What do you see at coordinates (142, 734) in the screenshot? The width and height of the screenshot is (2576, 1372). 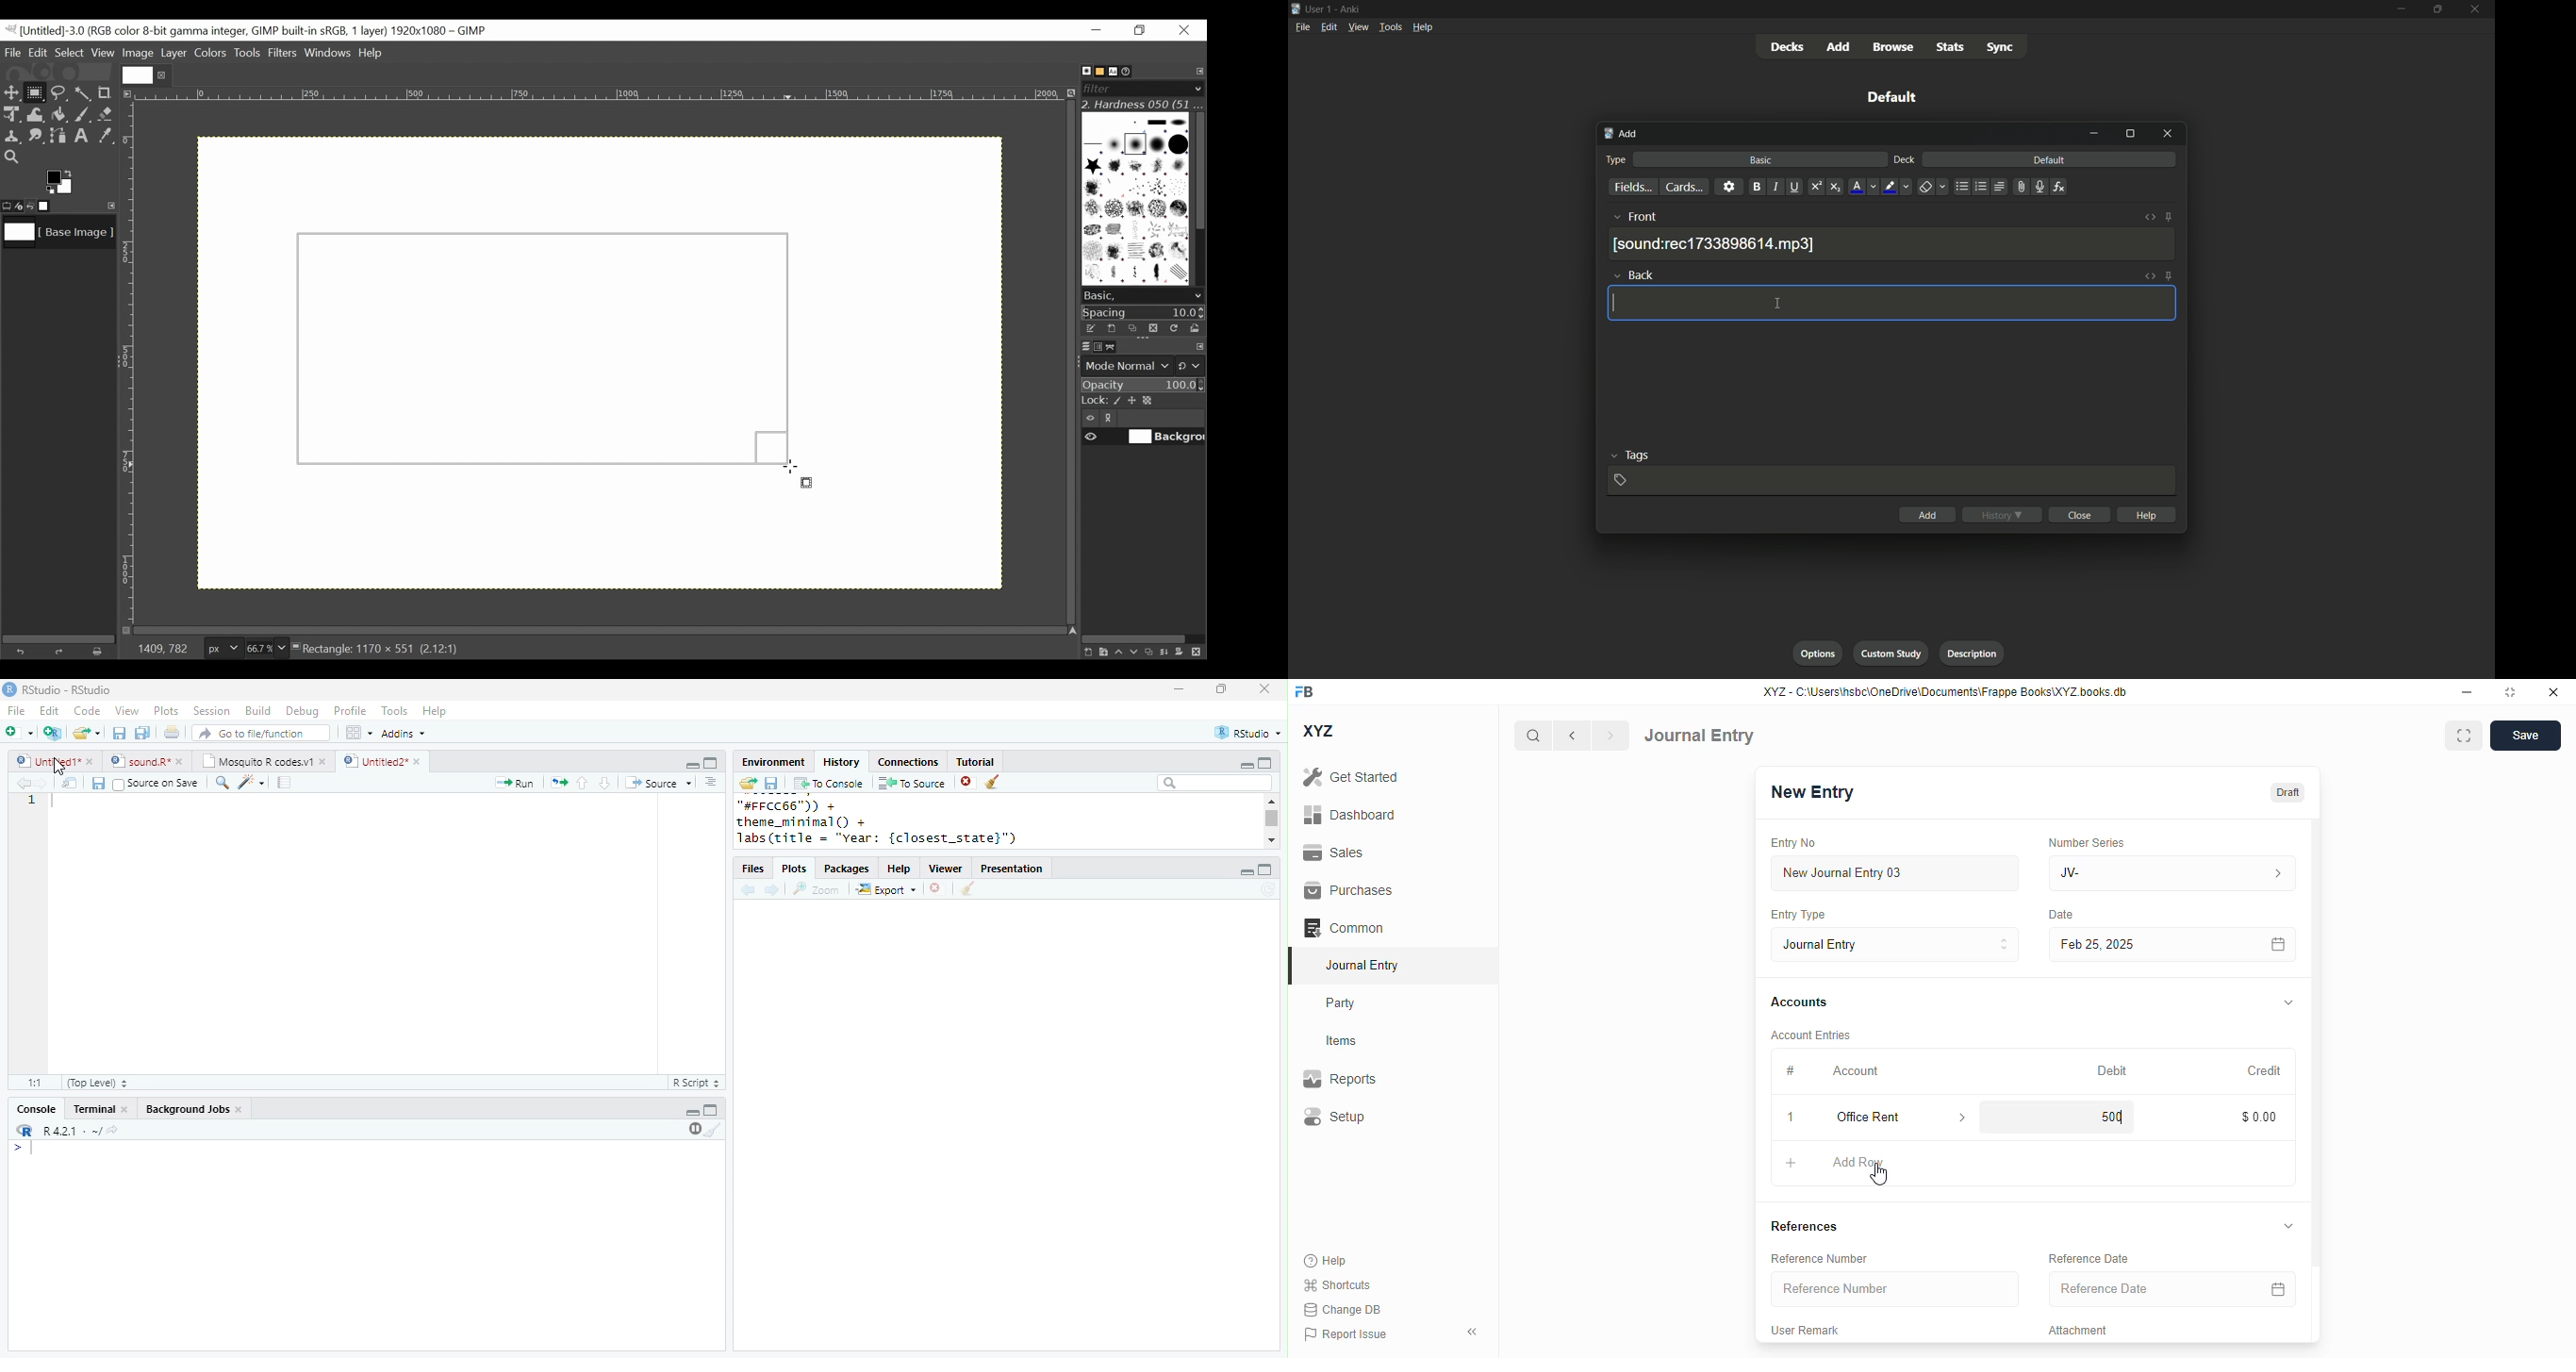 I see `save all` at bounding box center [142, 734].